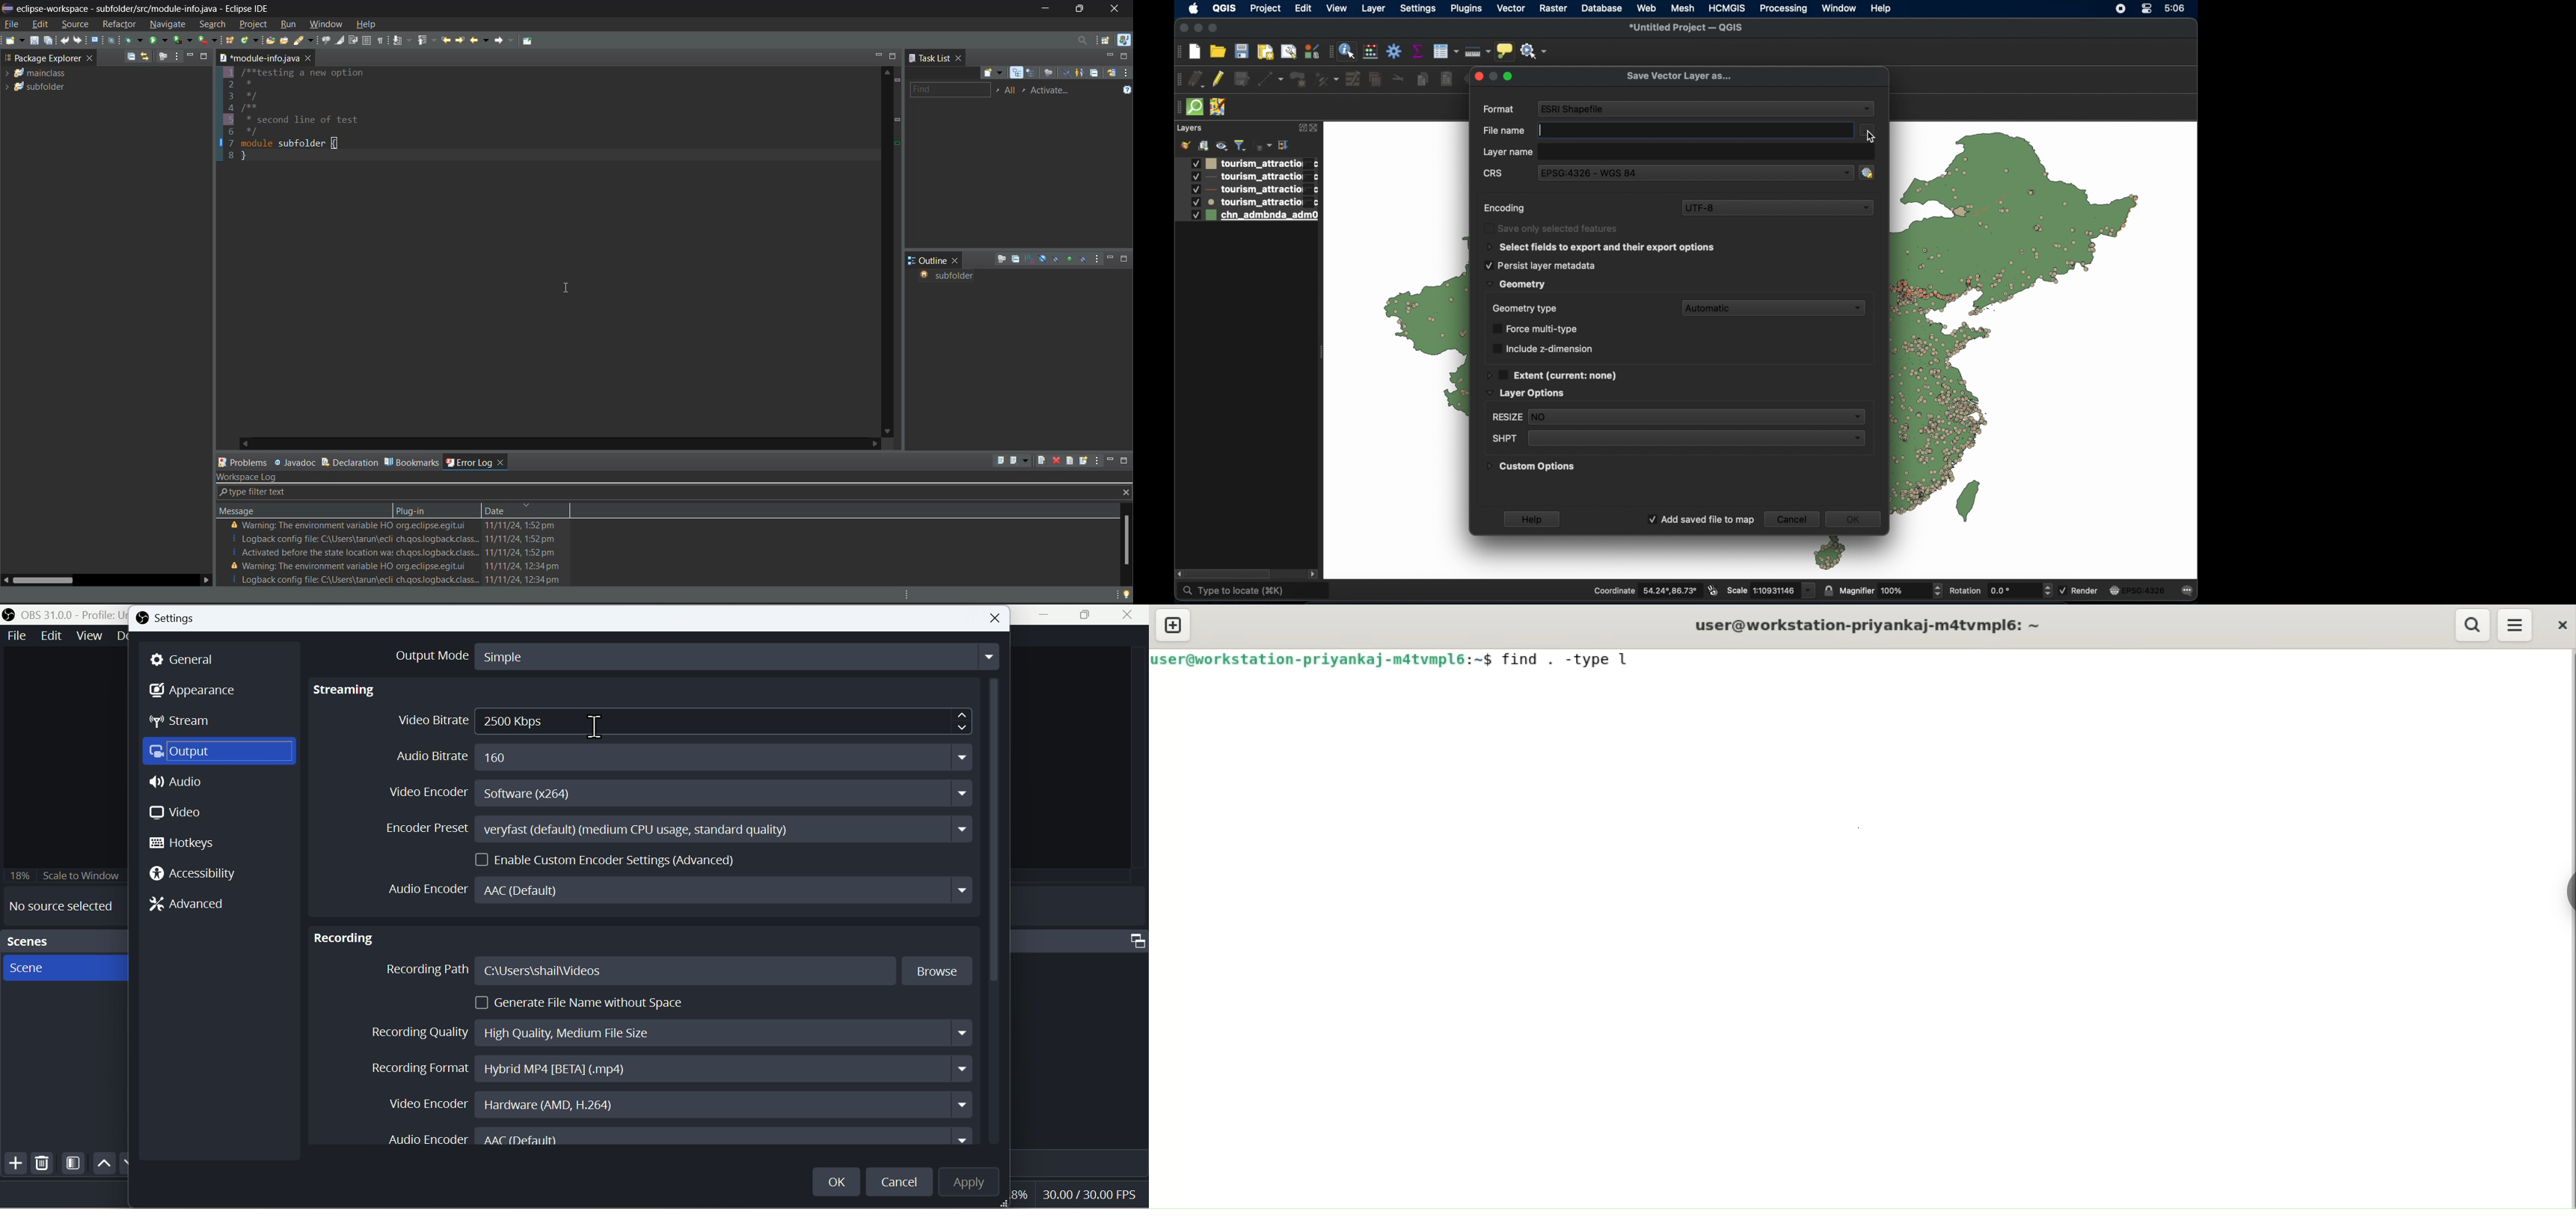 This screenshot has width=2576, height=1232. Describe the element at coordinates (74, 1165) in the screenshot. I see `Filter` at that location.